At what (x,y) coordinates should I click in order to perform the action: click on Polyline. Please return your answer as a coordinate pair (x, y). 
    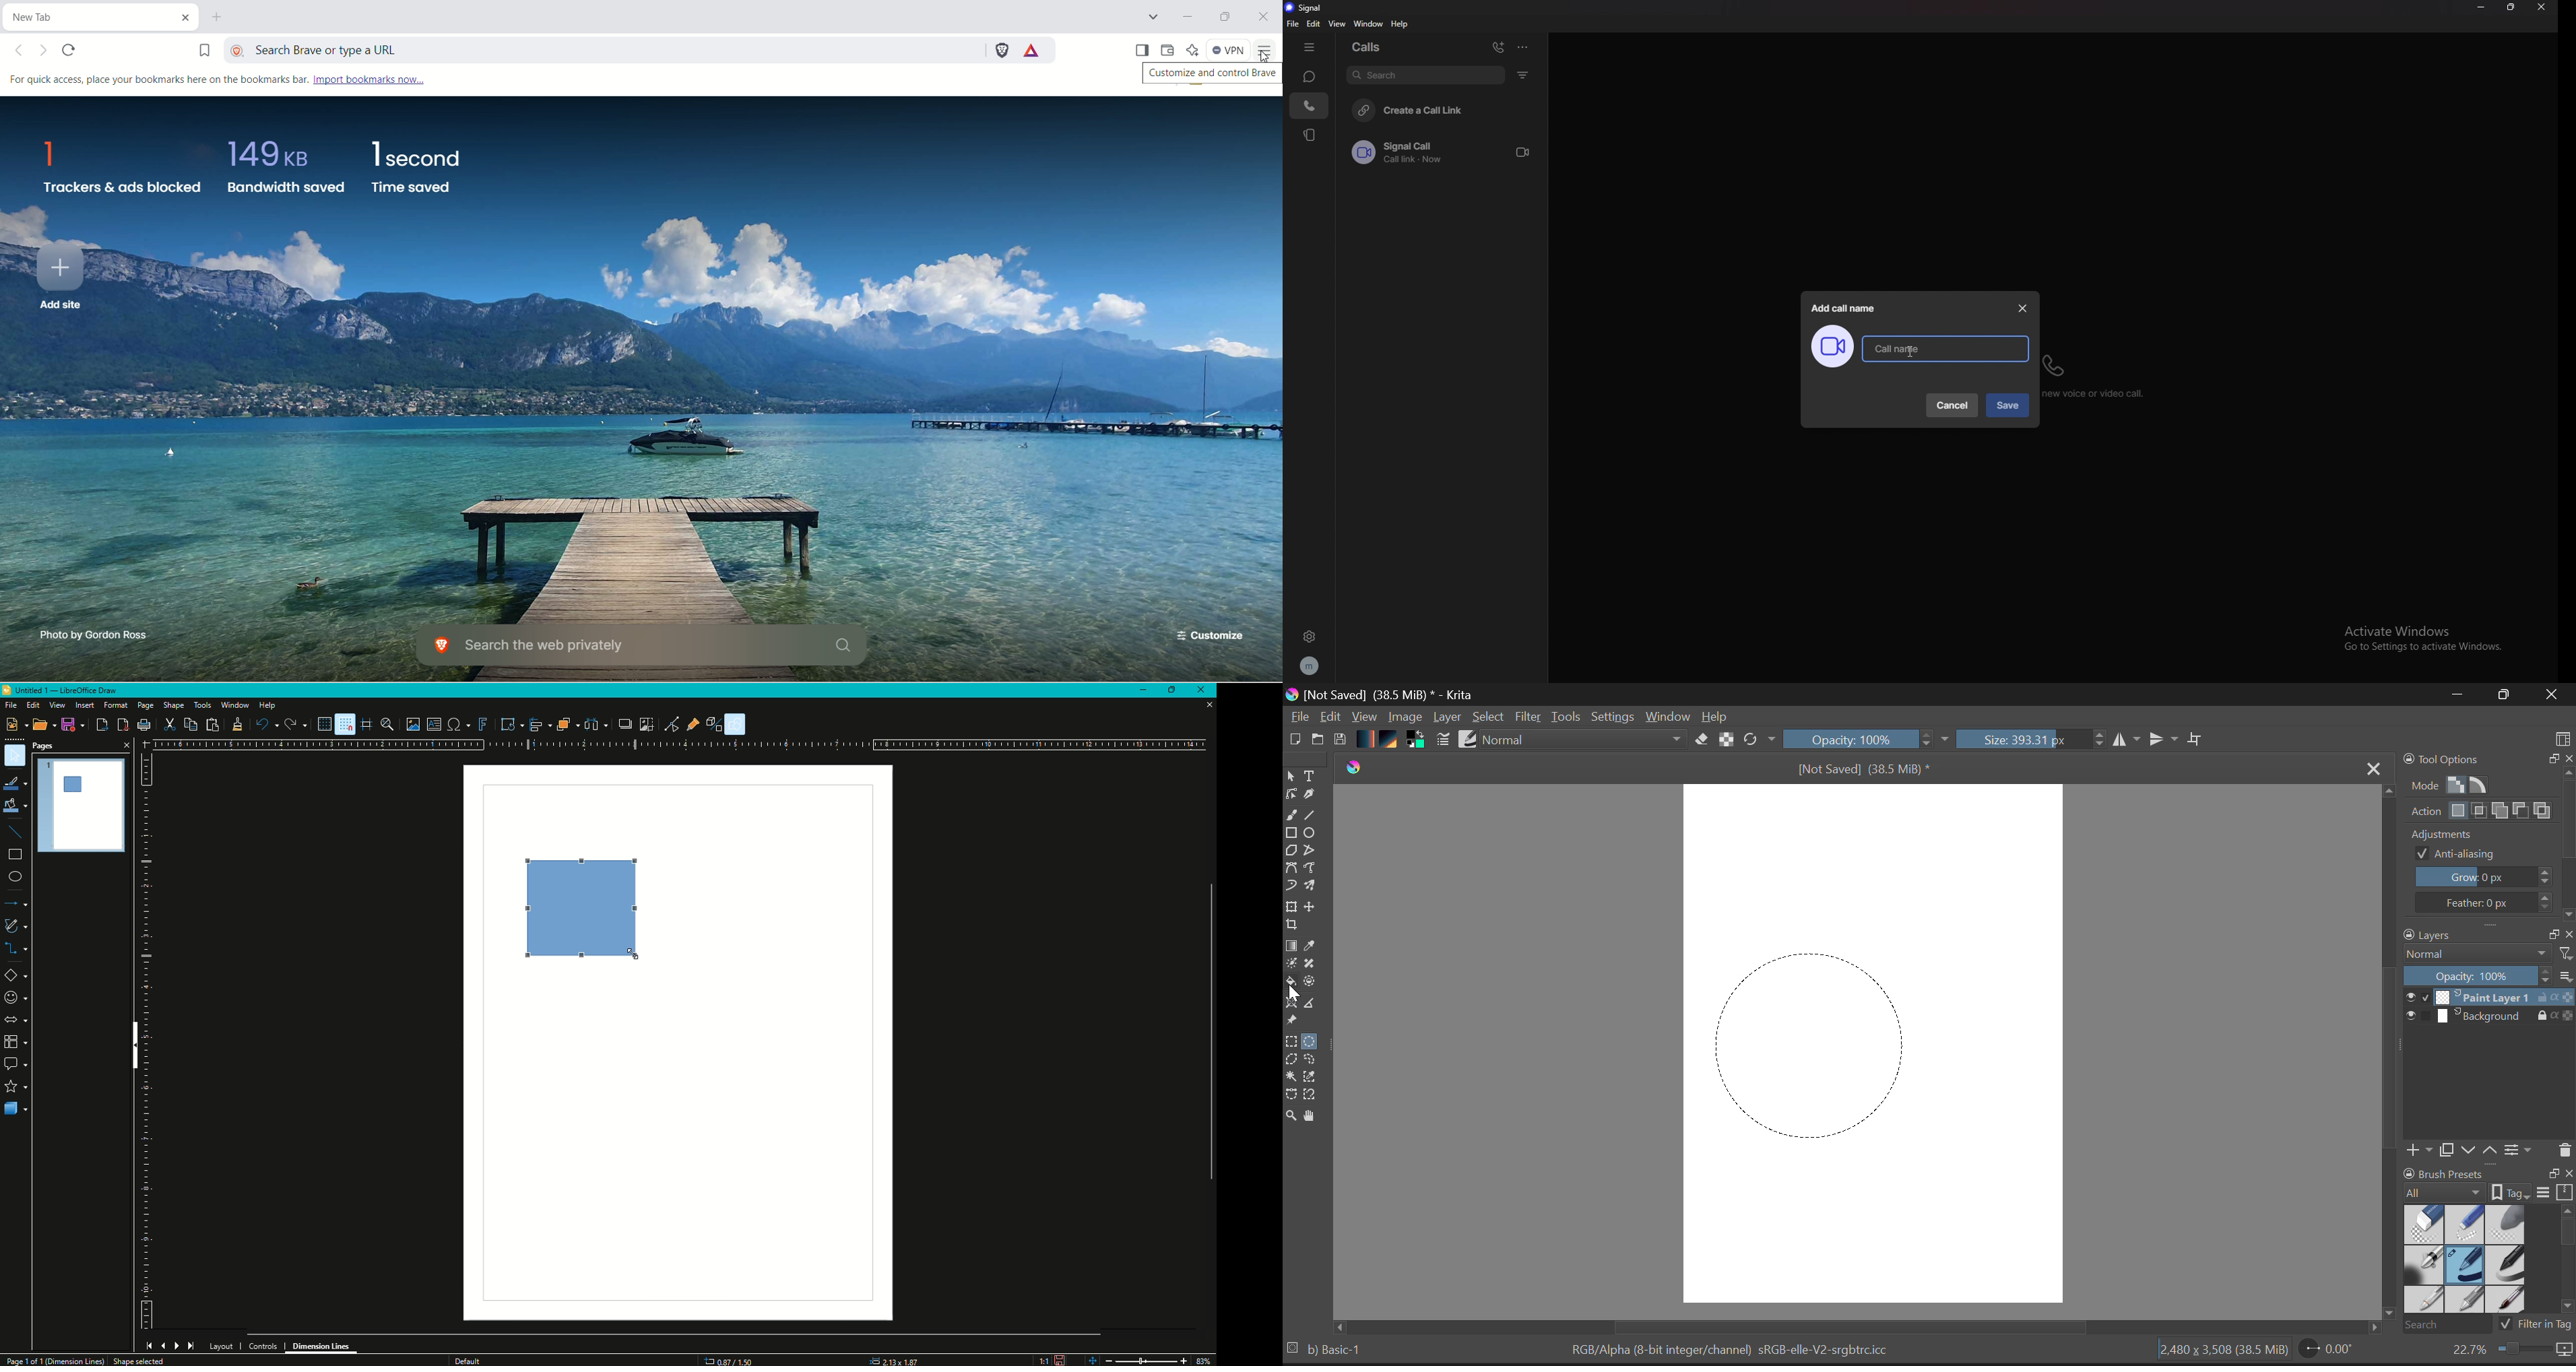
    Looking at the image, I should click on (1312, 853).